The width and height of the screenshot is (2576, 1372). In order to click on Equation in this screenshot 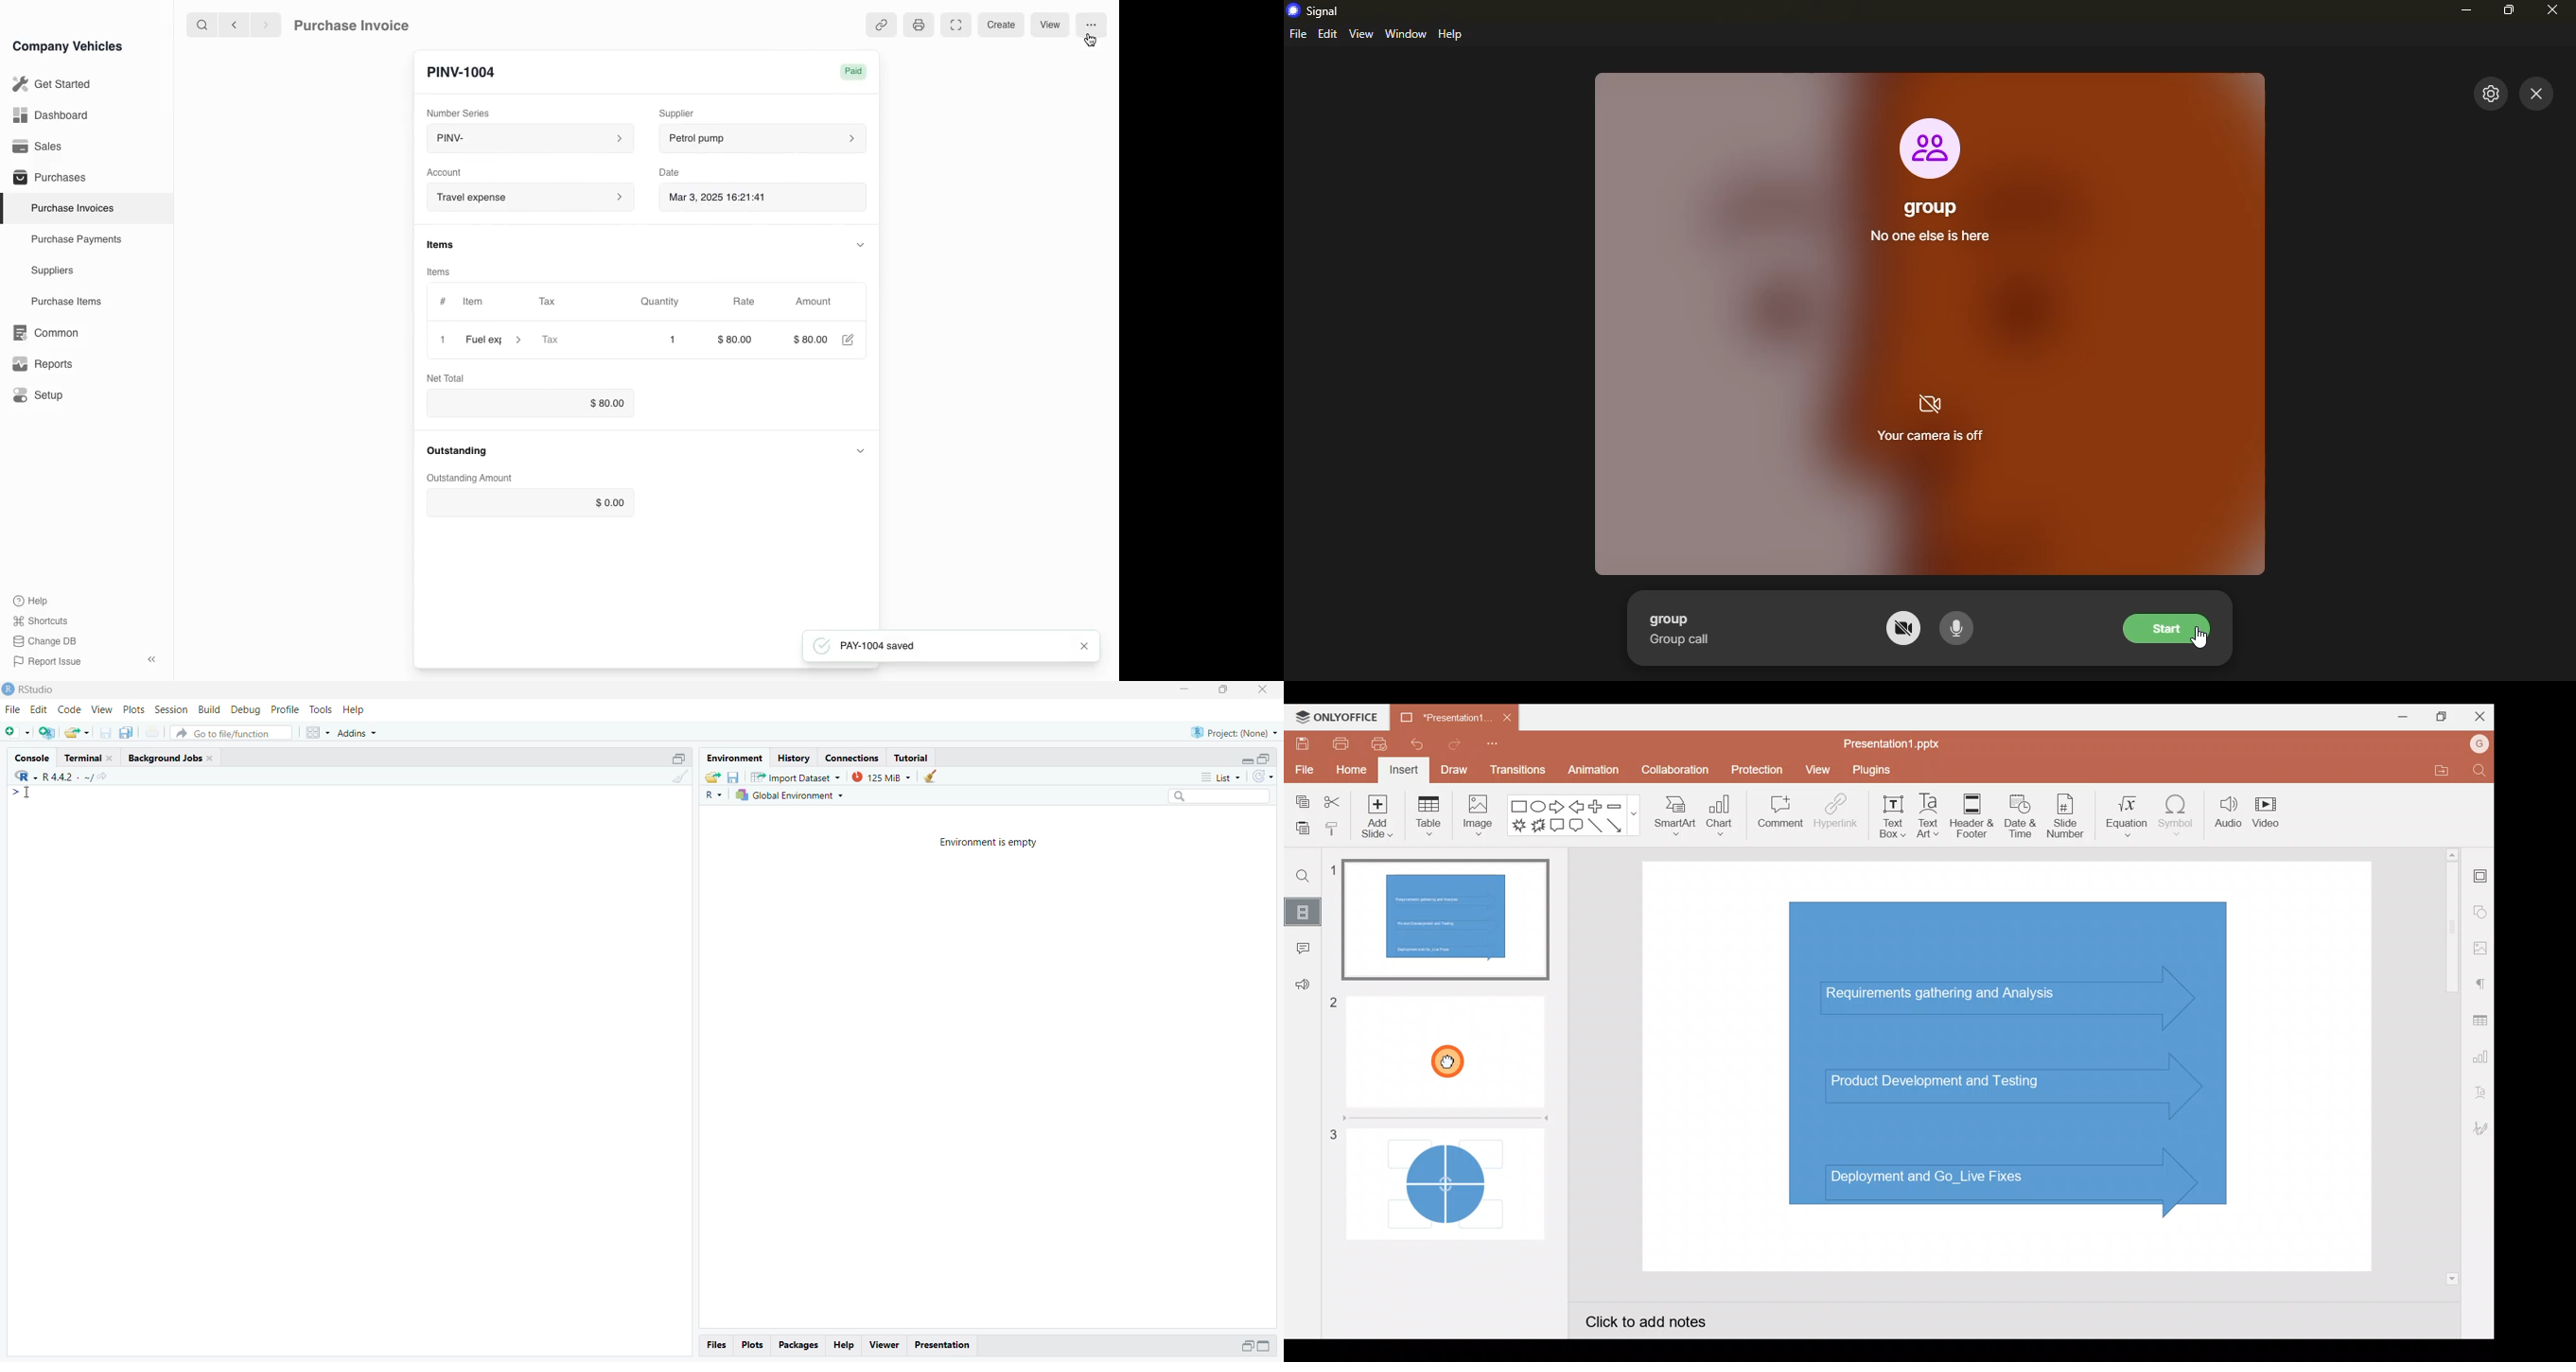, I will do `click(2123, 817)`.